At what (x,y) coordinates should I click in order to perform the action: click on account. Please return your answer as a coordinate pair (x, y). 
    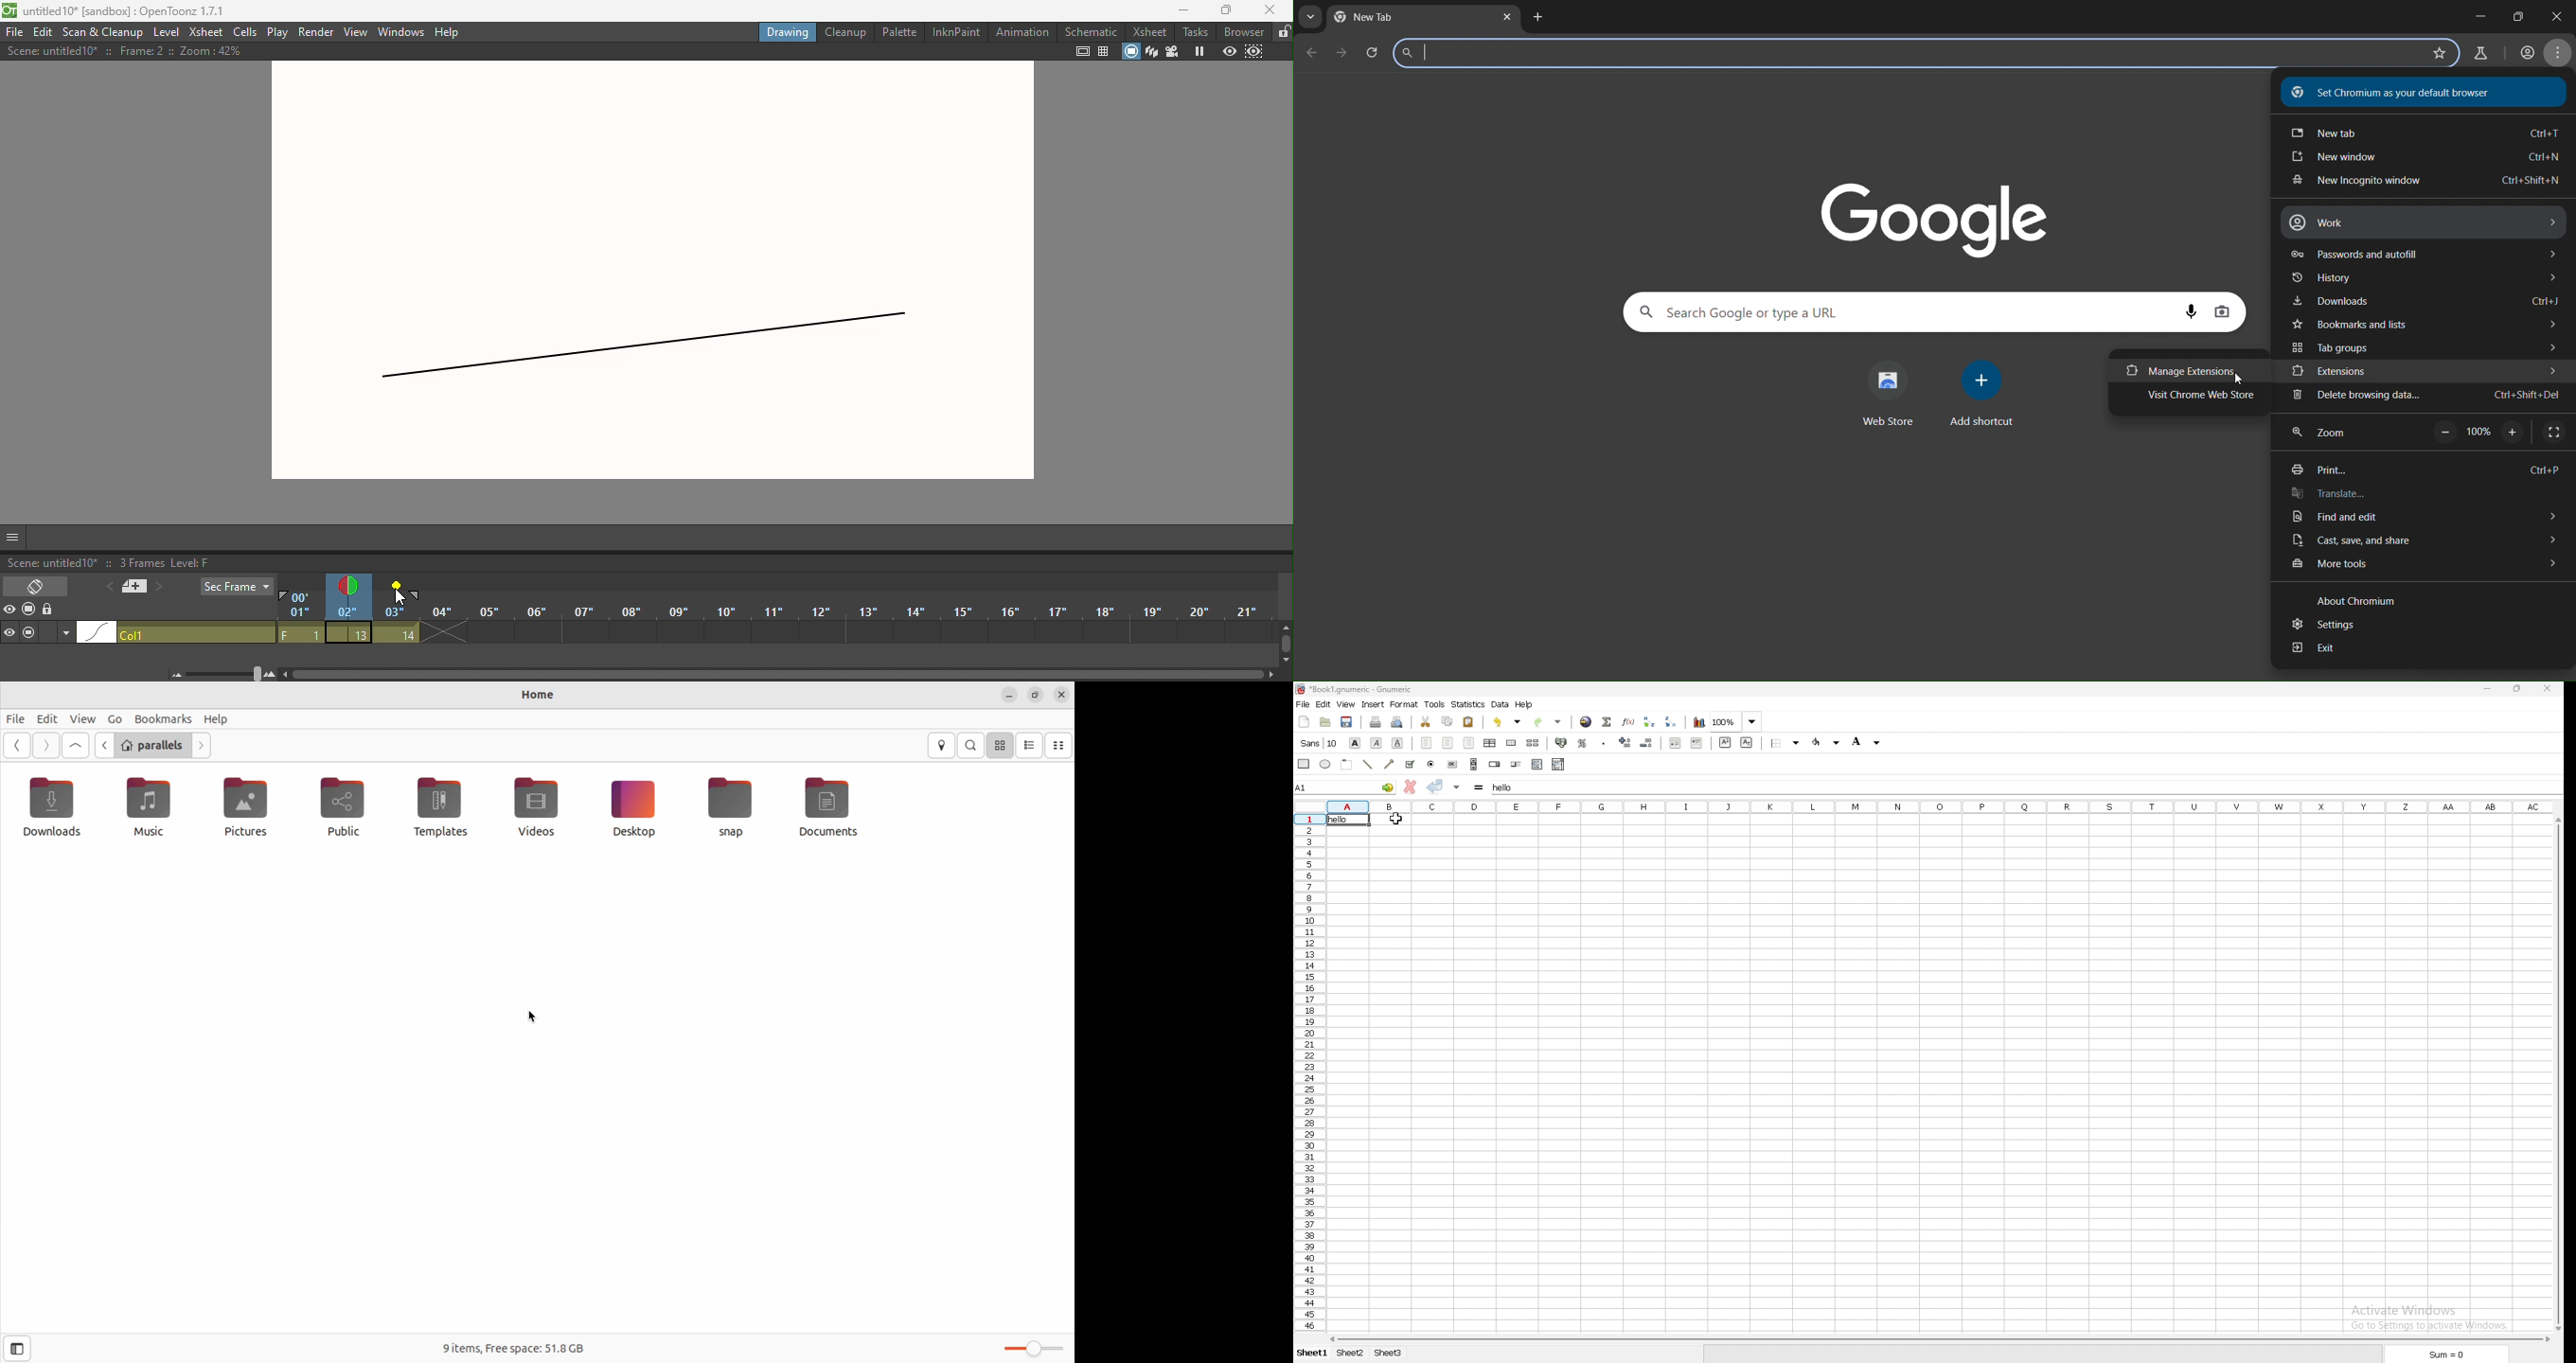
    Looking at the image, I should click on (2528, 50).